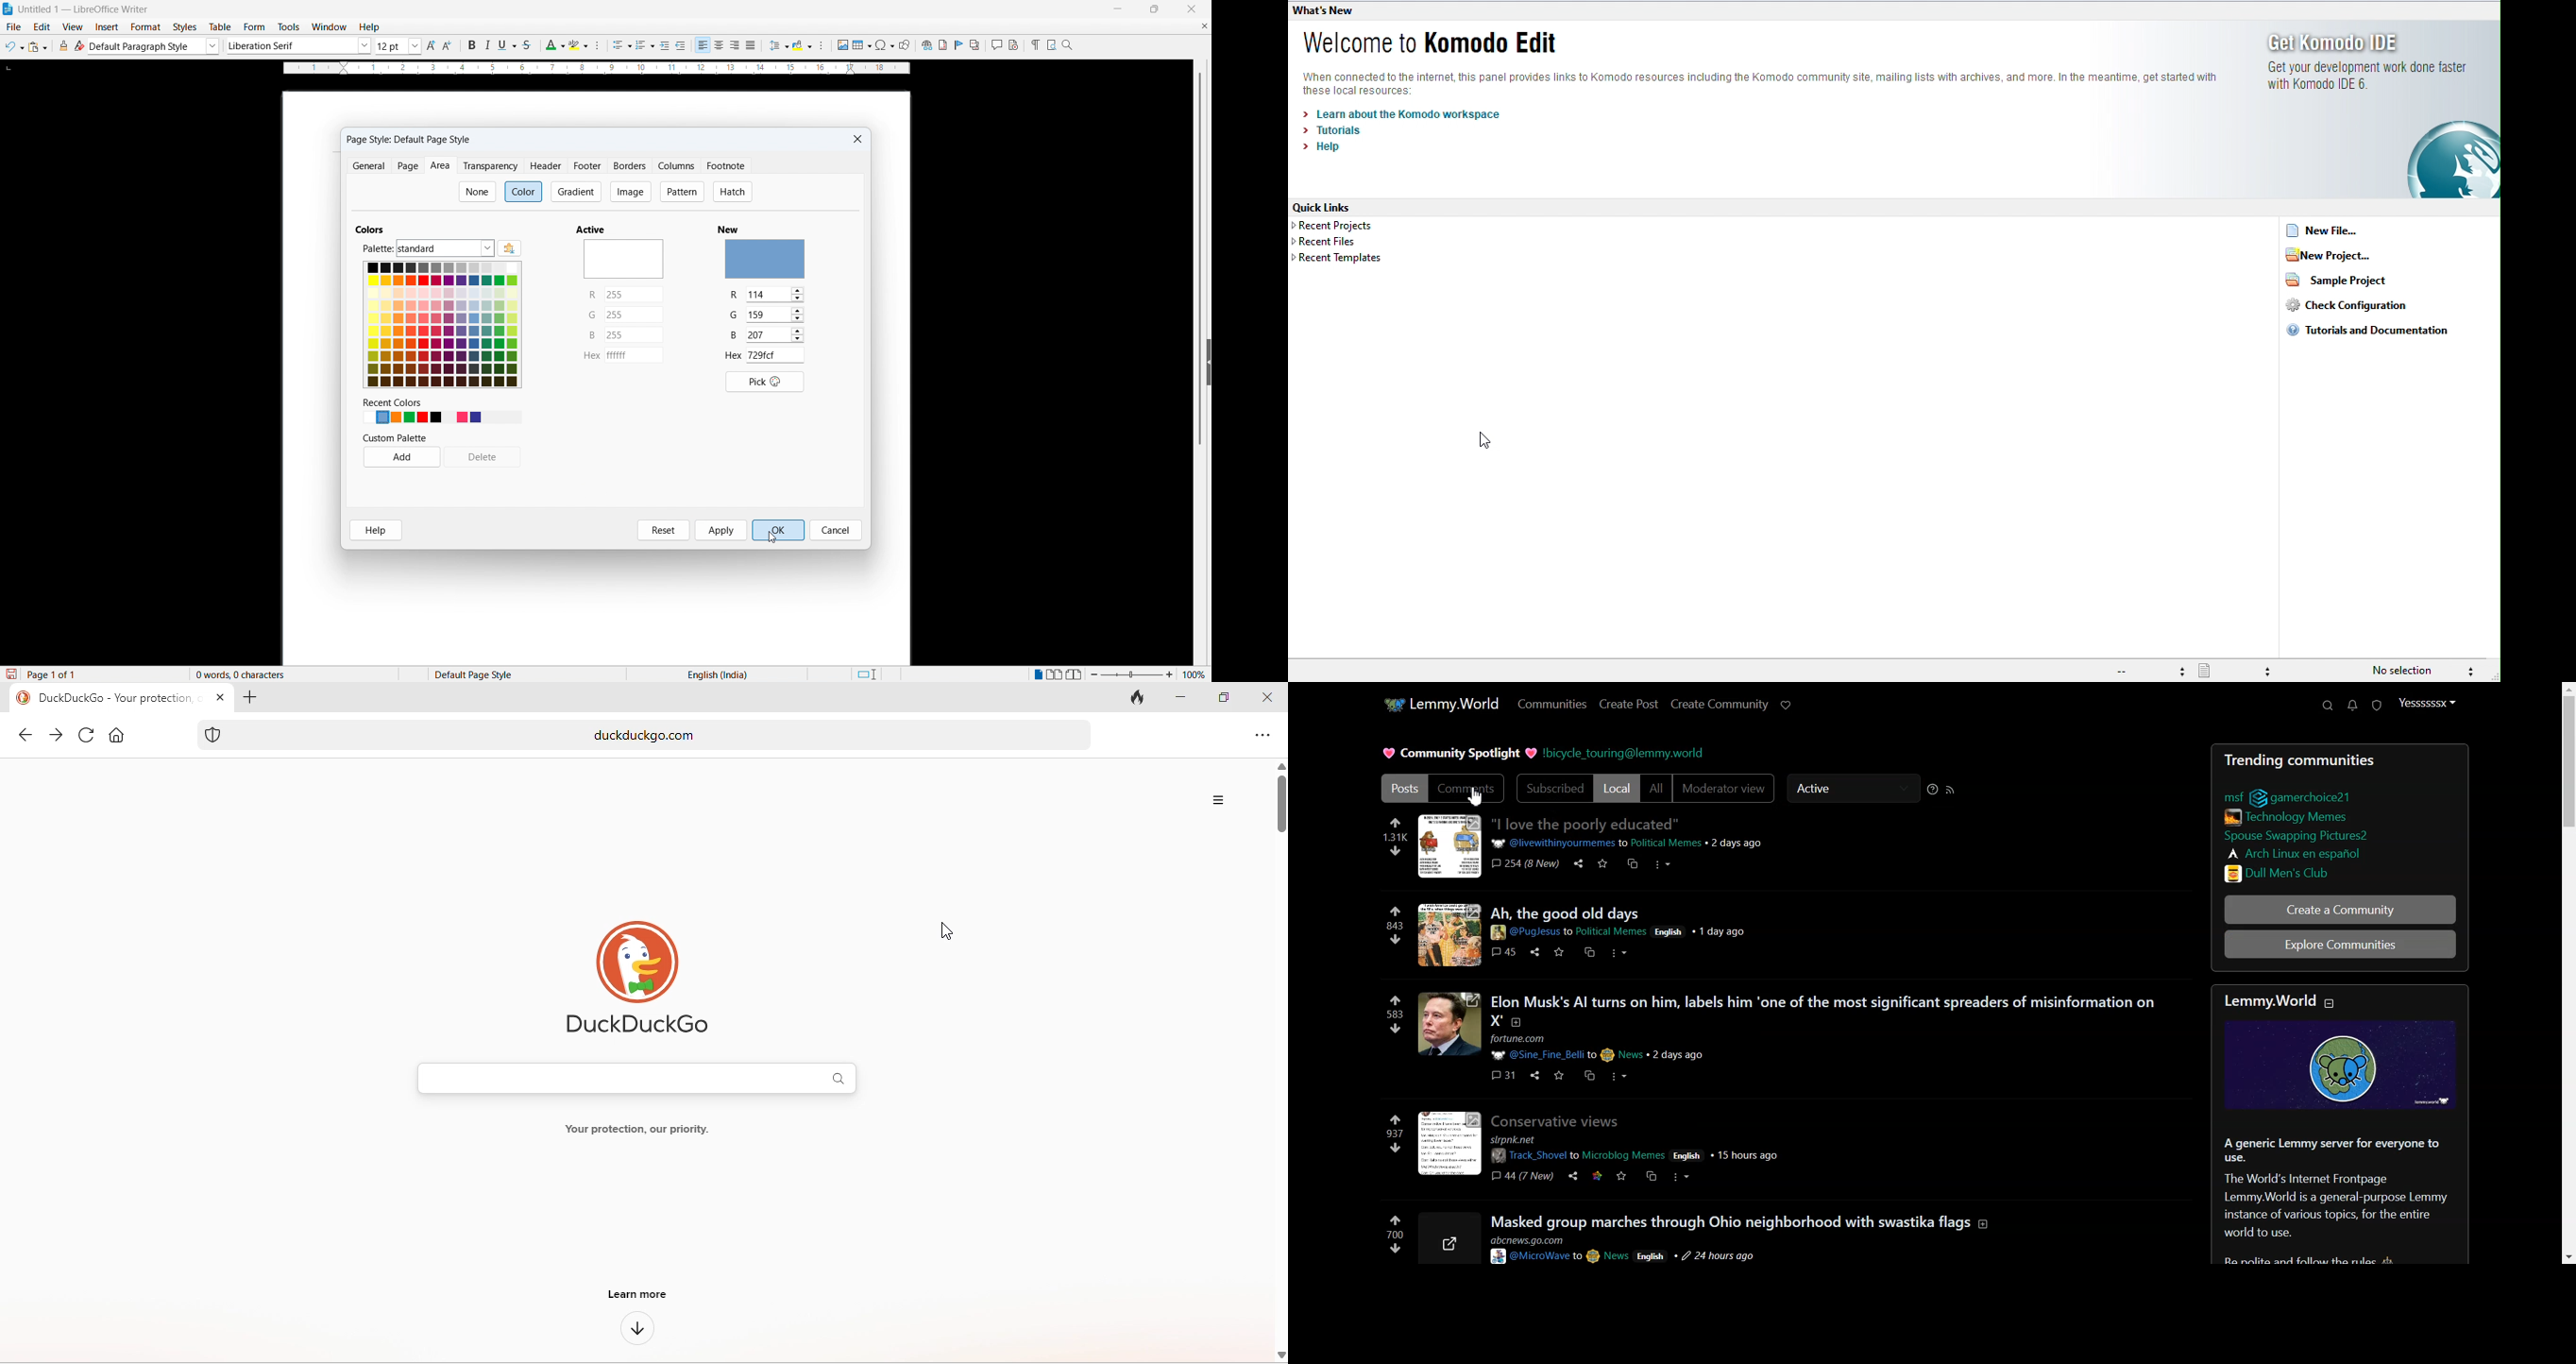 This screenshot has width=2576, height=1372. What do you see at coordinates (1068, 44) in the screenshot?
I see `Zoom ` at bounding box center [1068, 44].